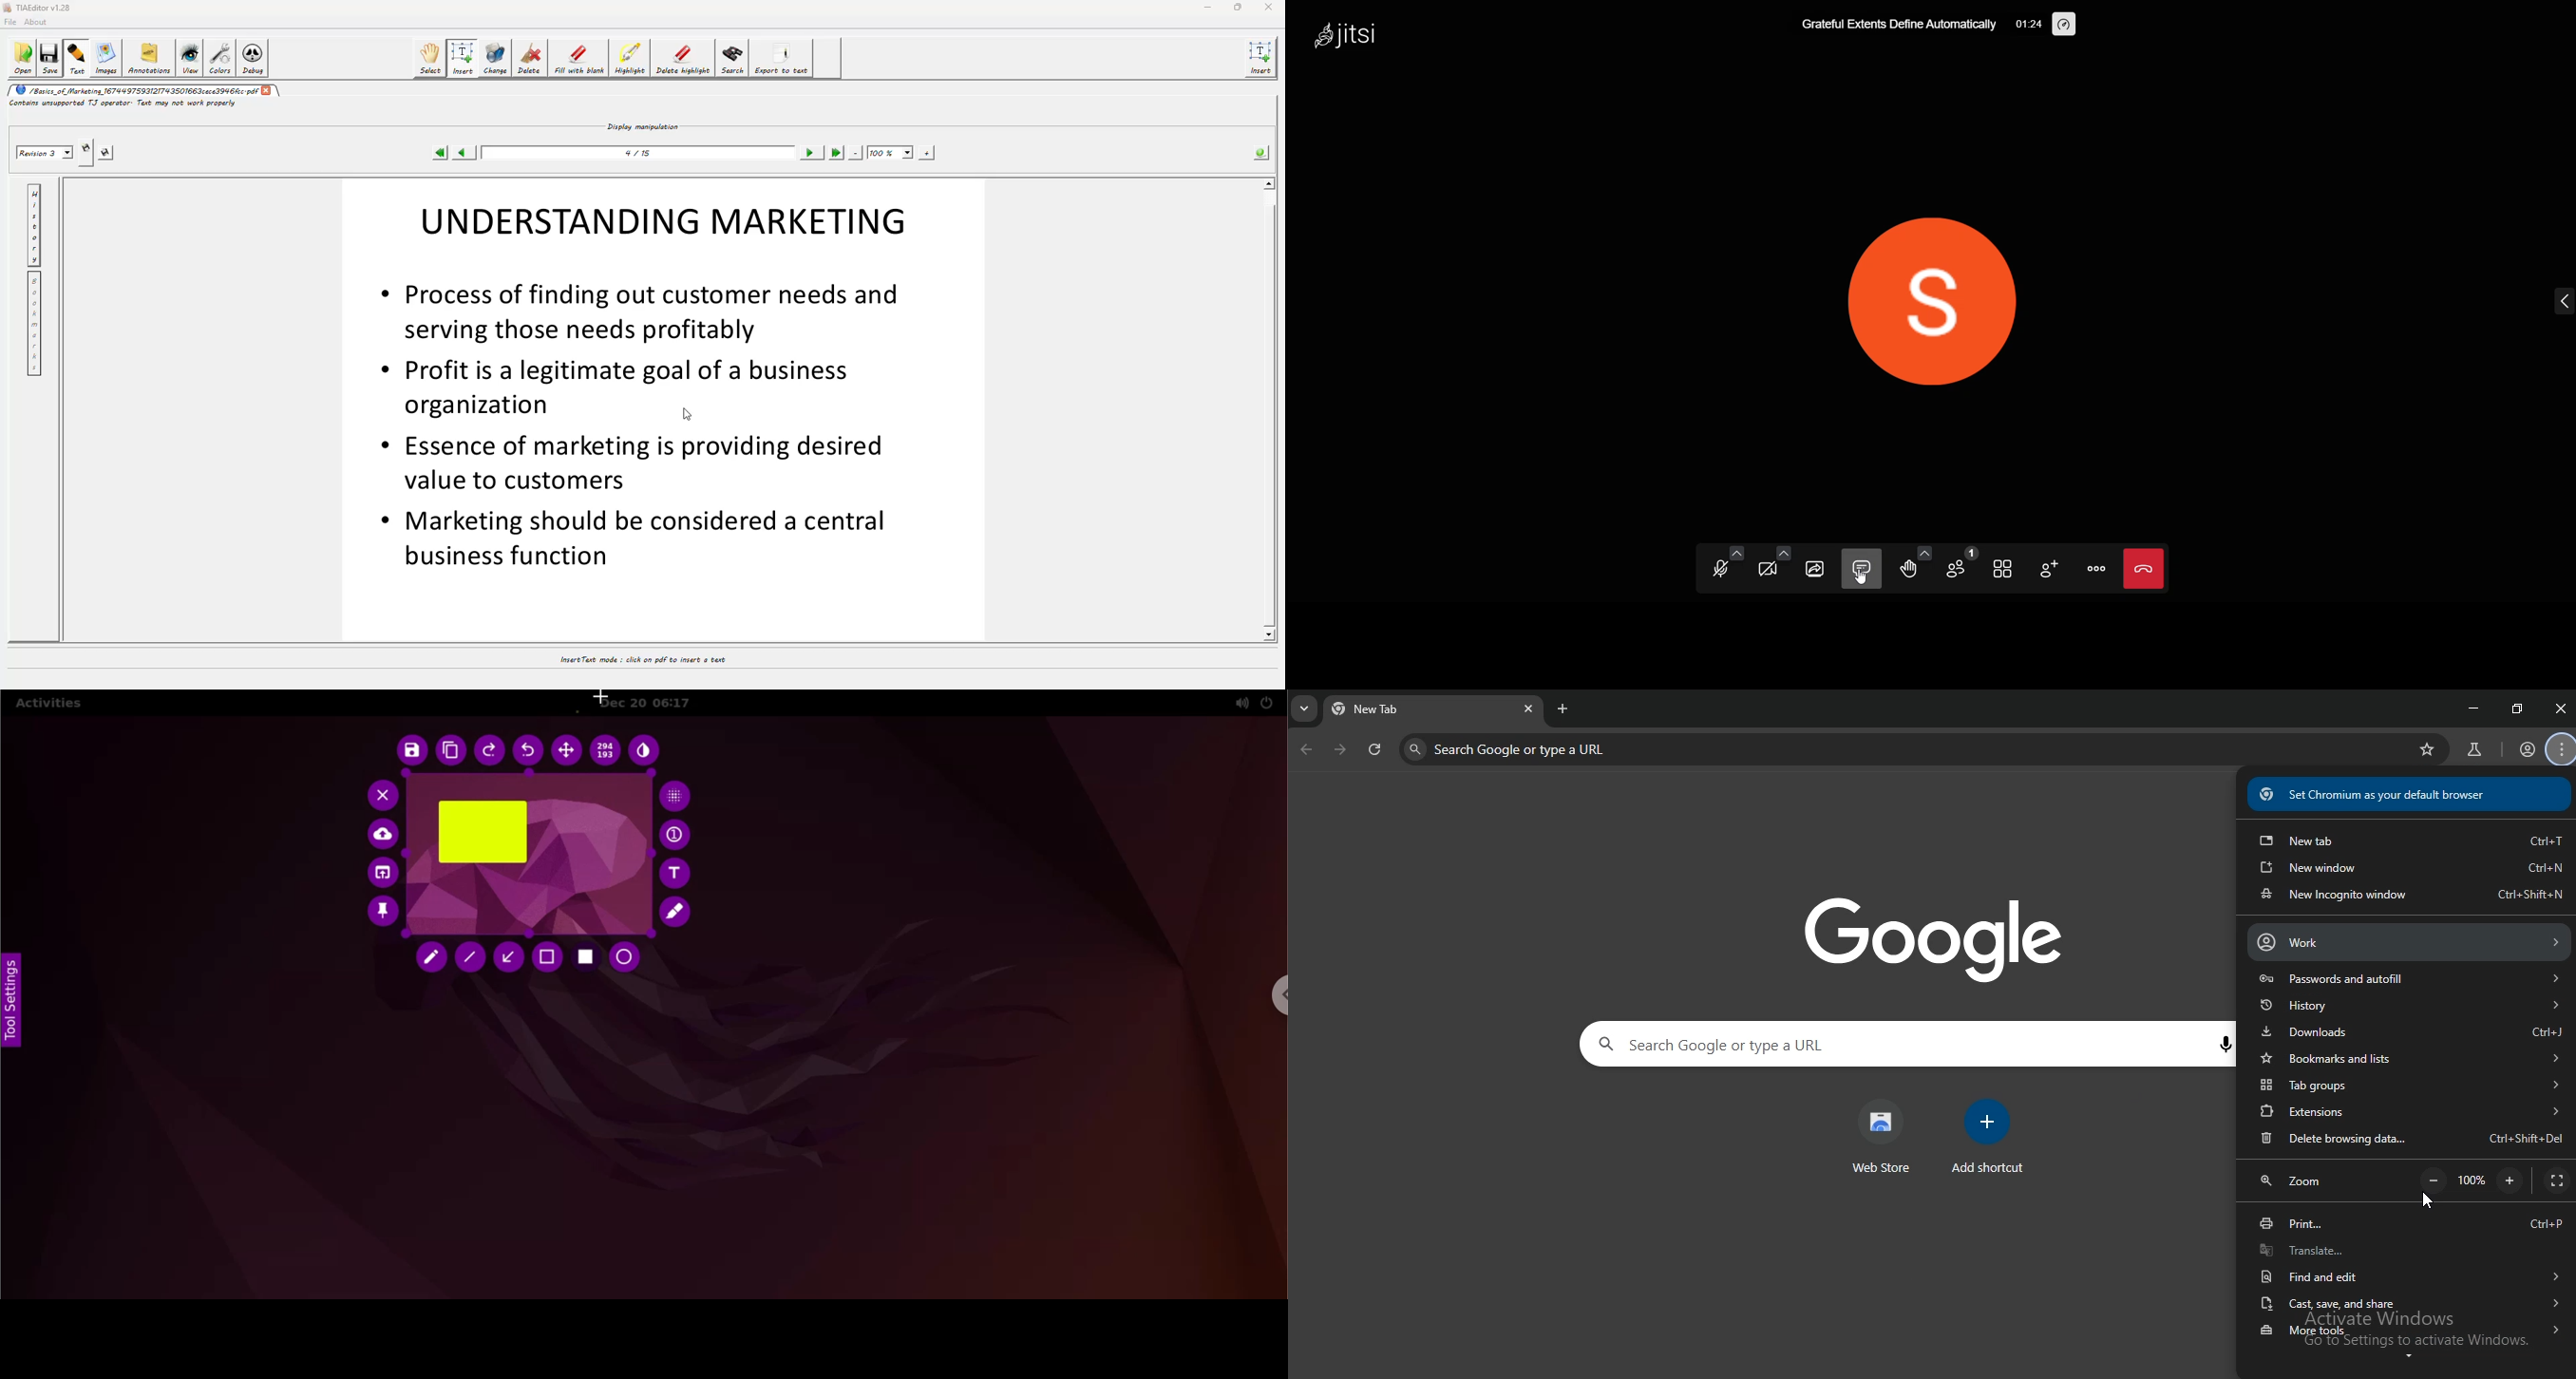  What do you see at coordinates (2518, 708) in the screenshot?
I see `restore windows` at bounding box center [2518, 708].